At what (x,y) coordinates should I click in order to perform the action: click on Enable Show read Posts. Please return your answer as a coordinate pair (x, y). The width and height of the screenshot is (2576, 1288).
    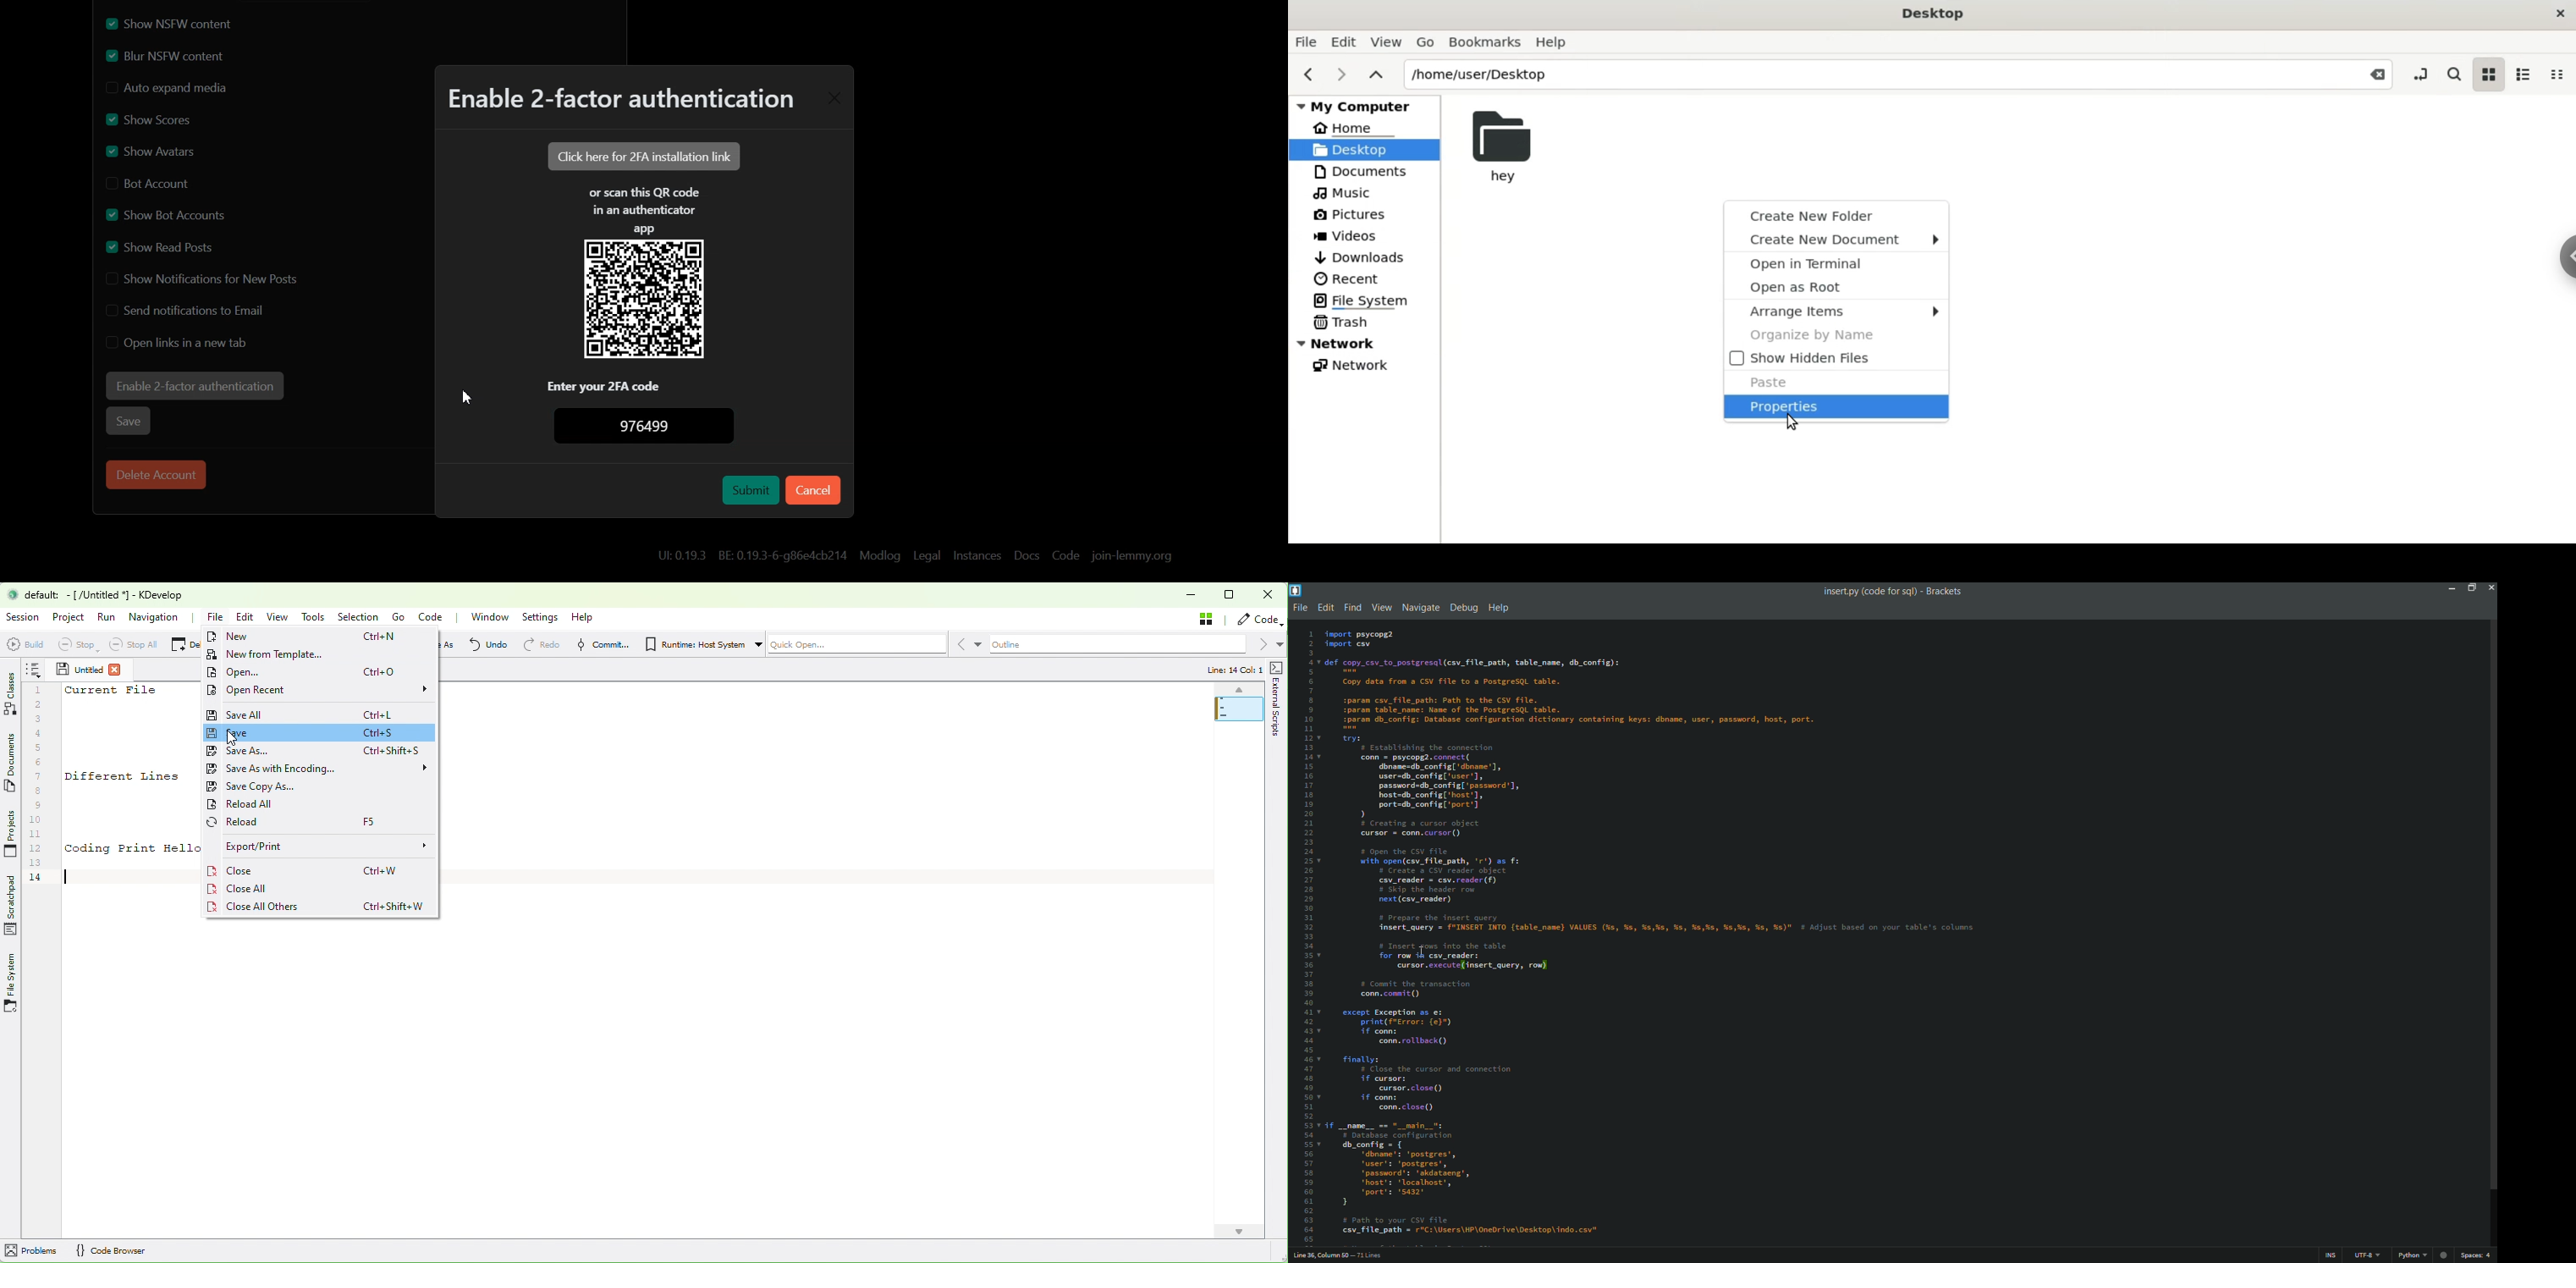
    Looking at the image, I should click on (167, 246).